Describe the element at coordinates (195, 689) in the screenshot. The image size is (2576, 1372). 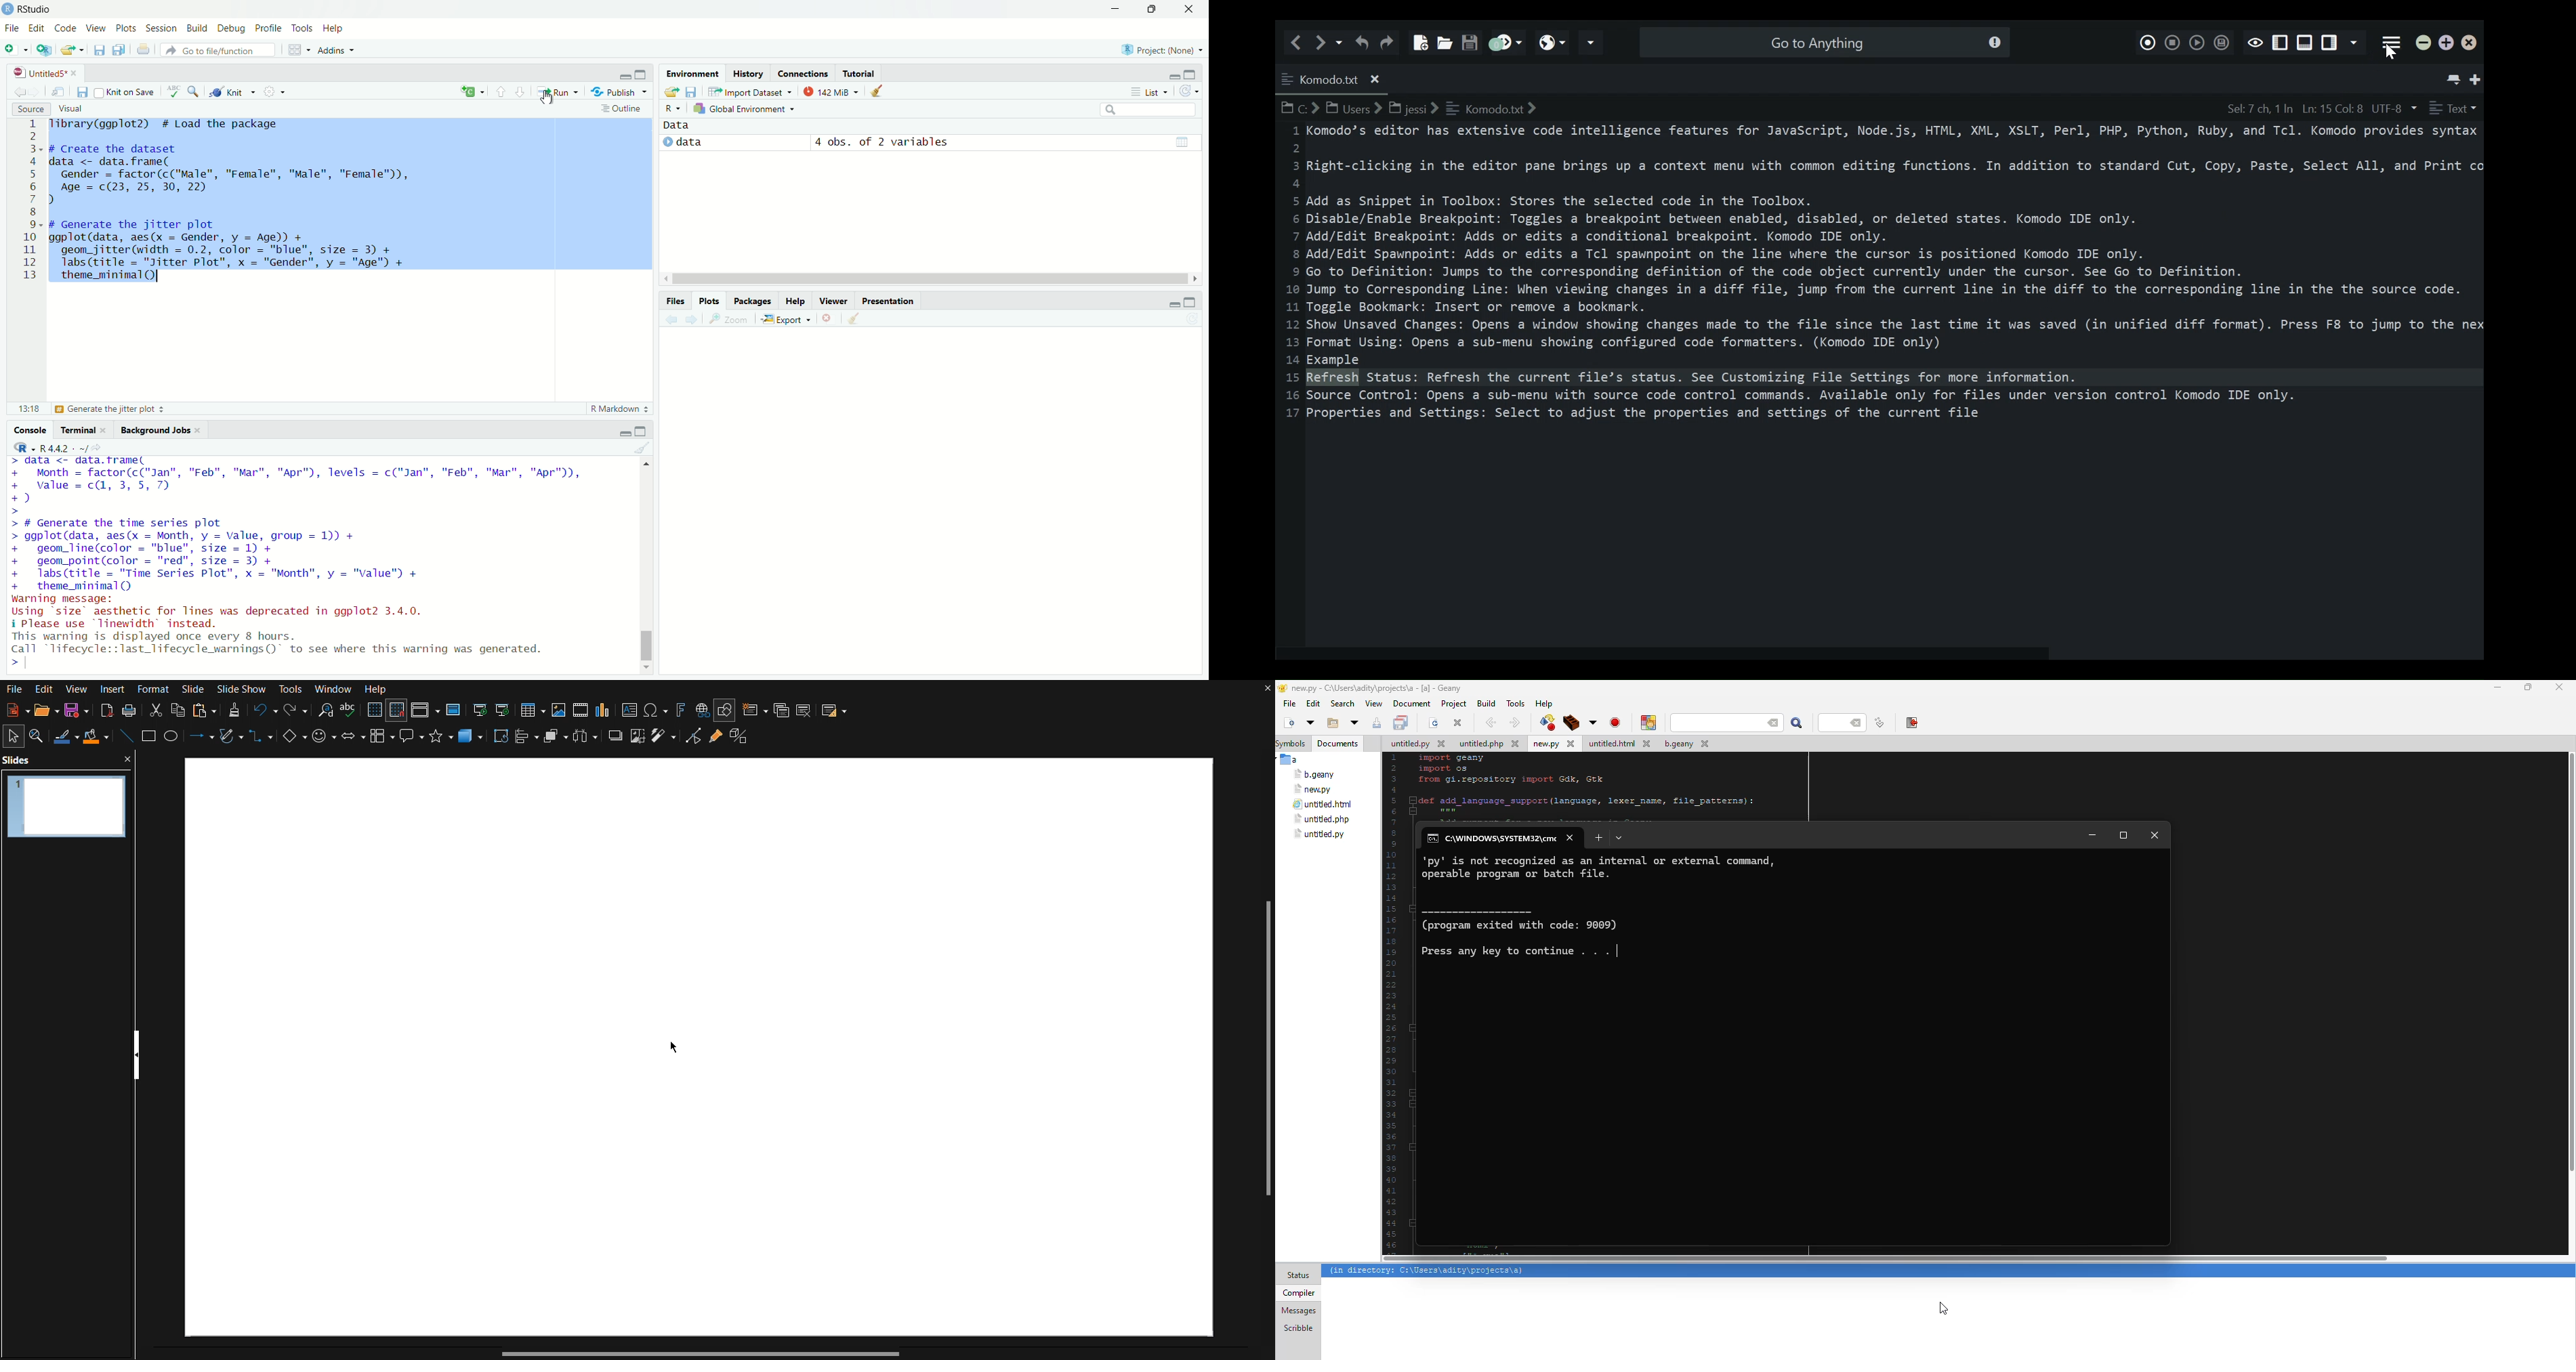
I see `Slide` at that location.